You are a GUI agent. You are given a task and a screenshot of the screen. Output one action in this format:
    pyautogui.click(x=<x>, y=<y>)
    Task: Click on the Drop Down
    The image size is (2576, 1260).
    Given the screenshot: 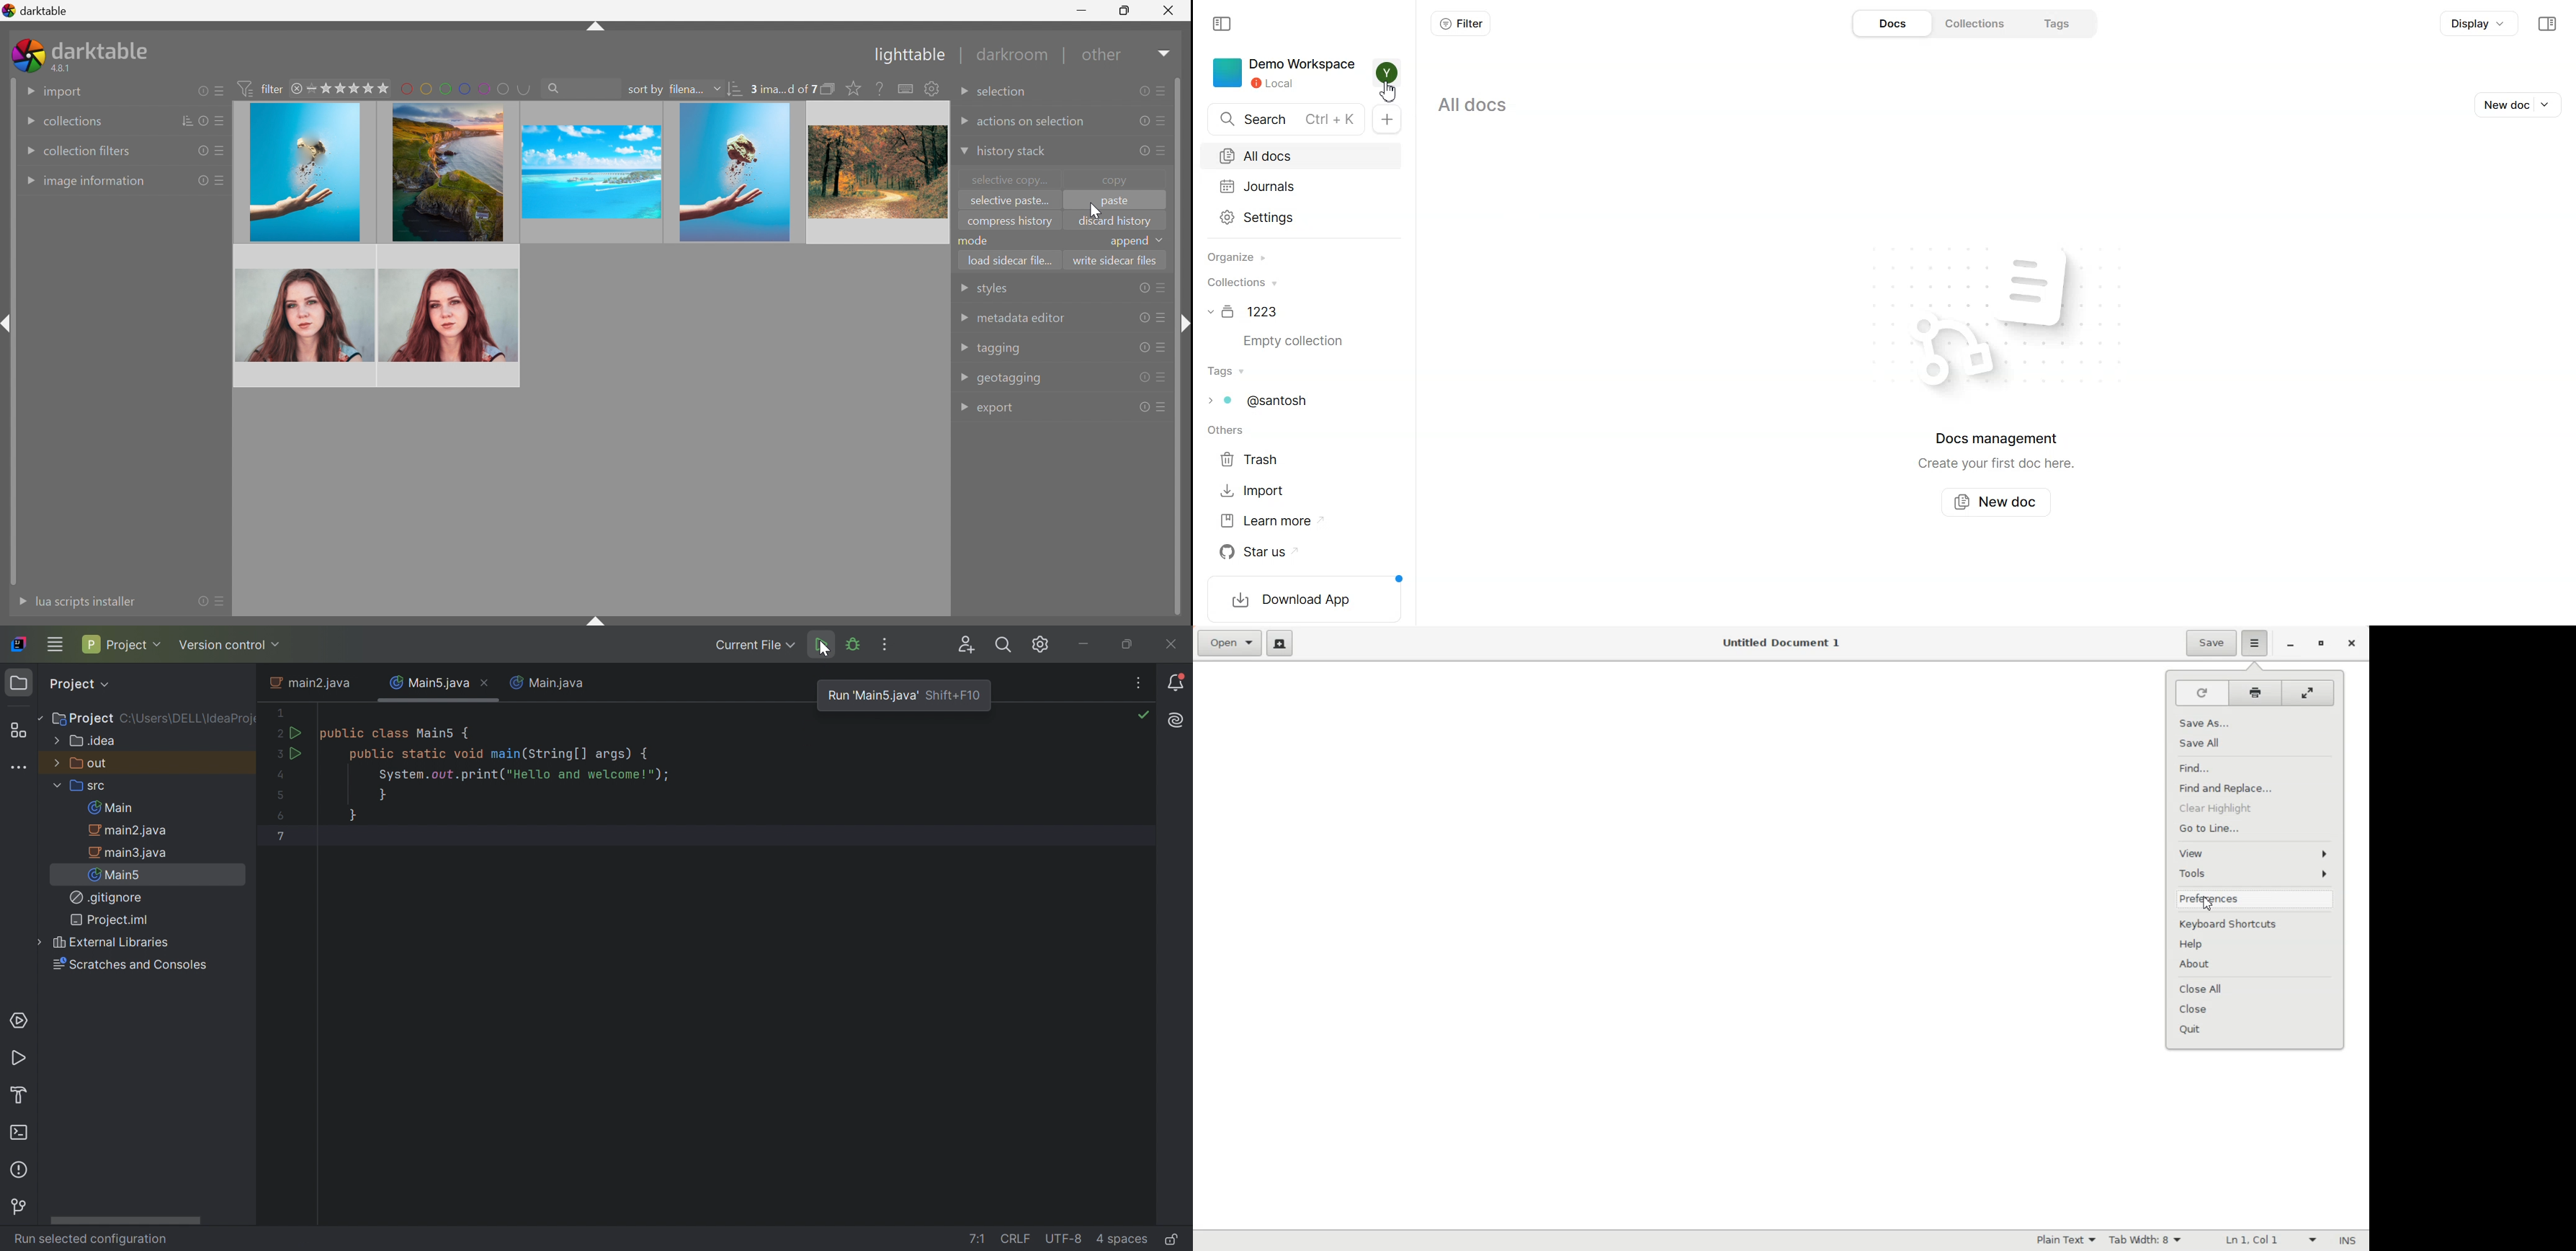 What is the action you would take?
    pyautogui.click(x=963, y=318)
    